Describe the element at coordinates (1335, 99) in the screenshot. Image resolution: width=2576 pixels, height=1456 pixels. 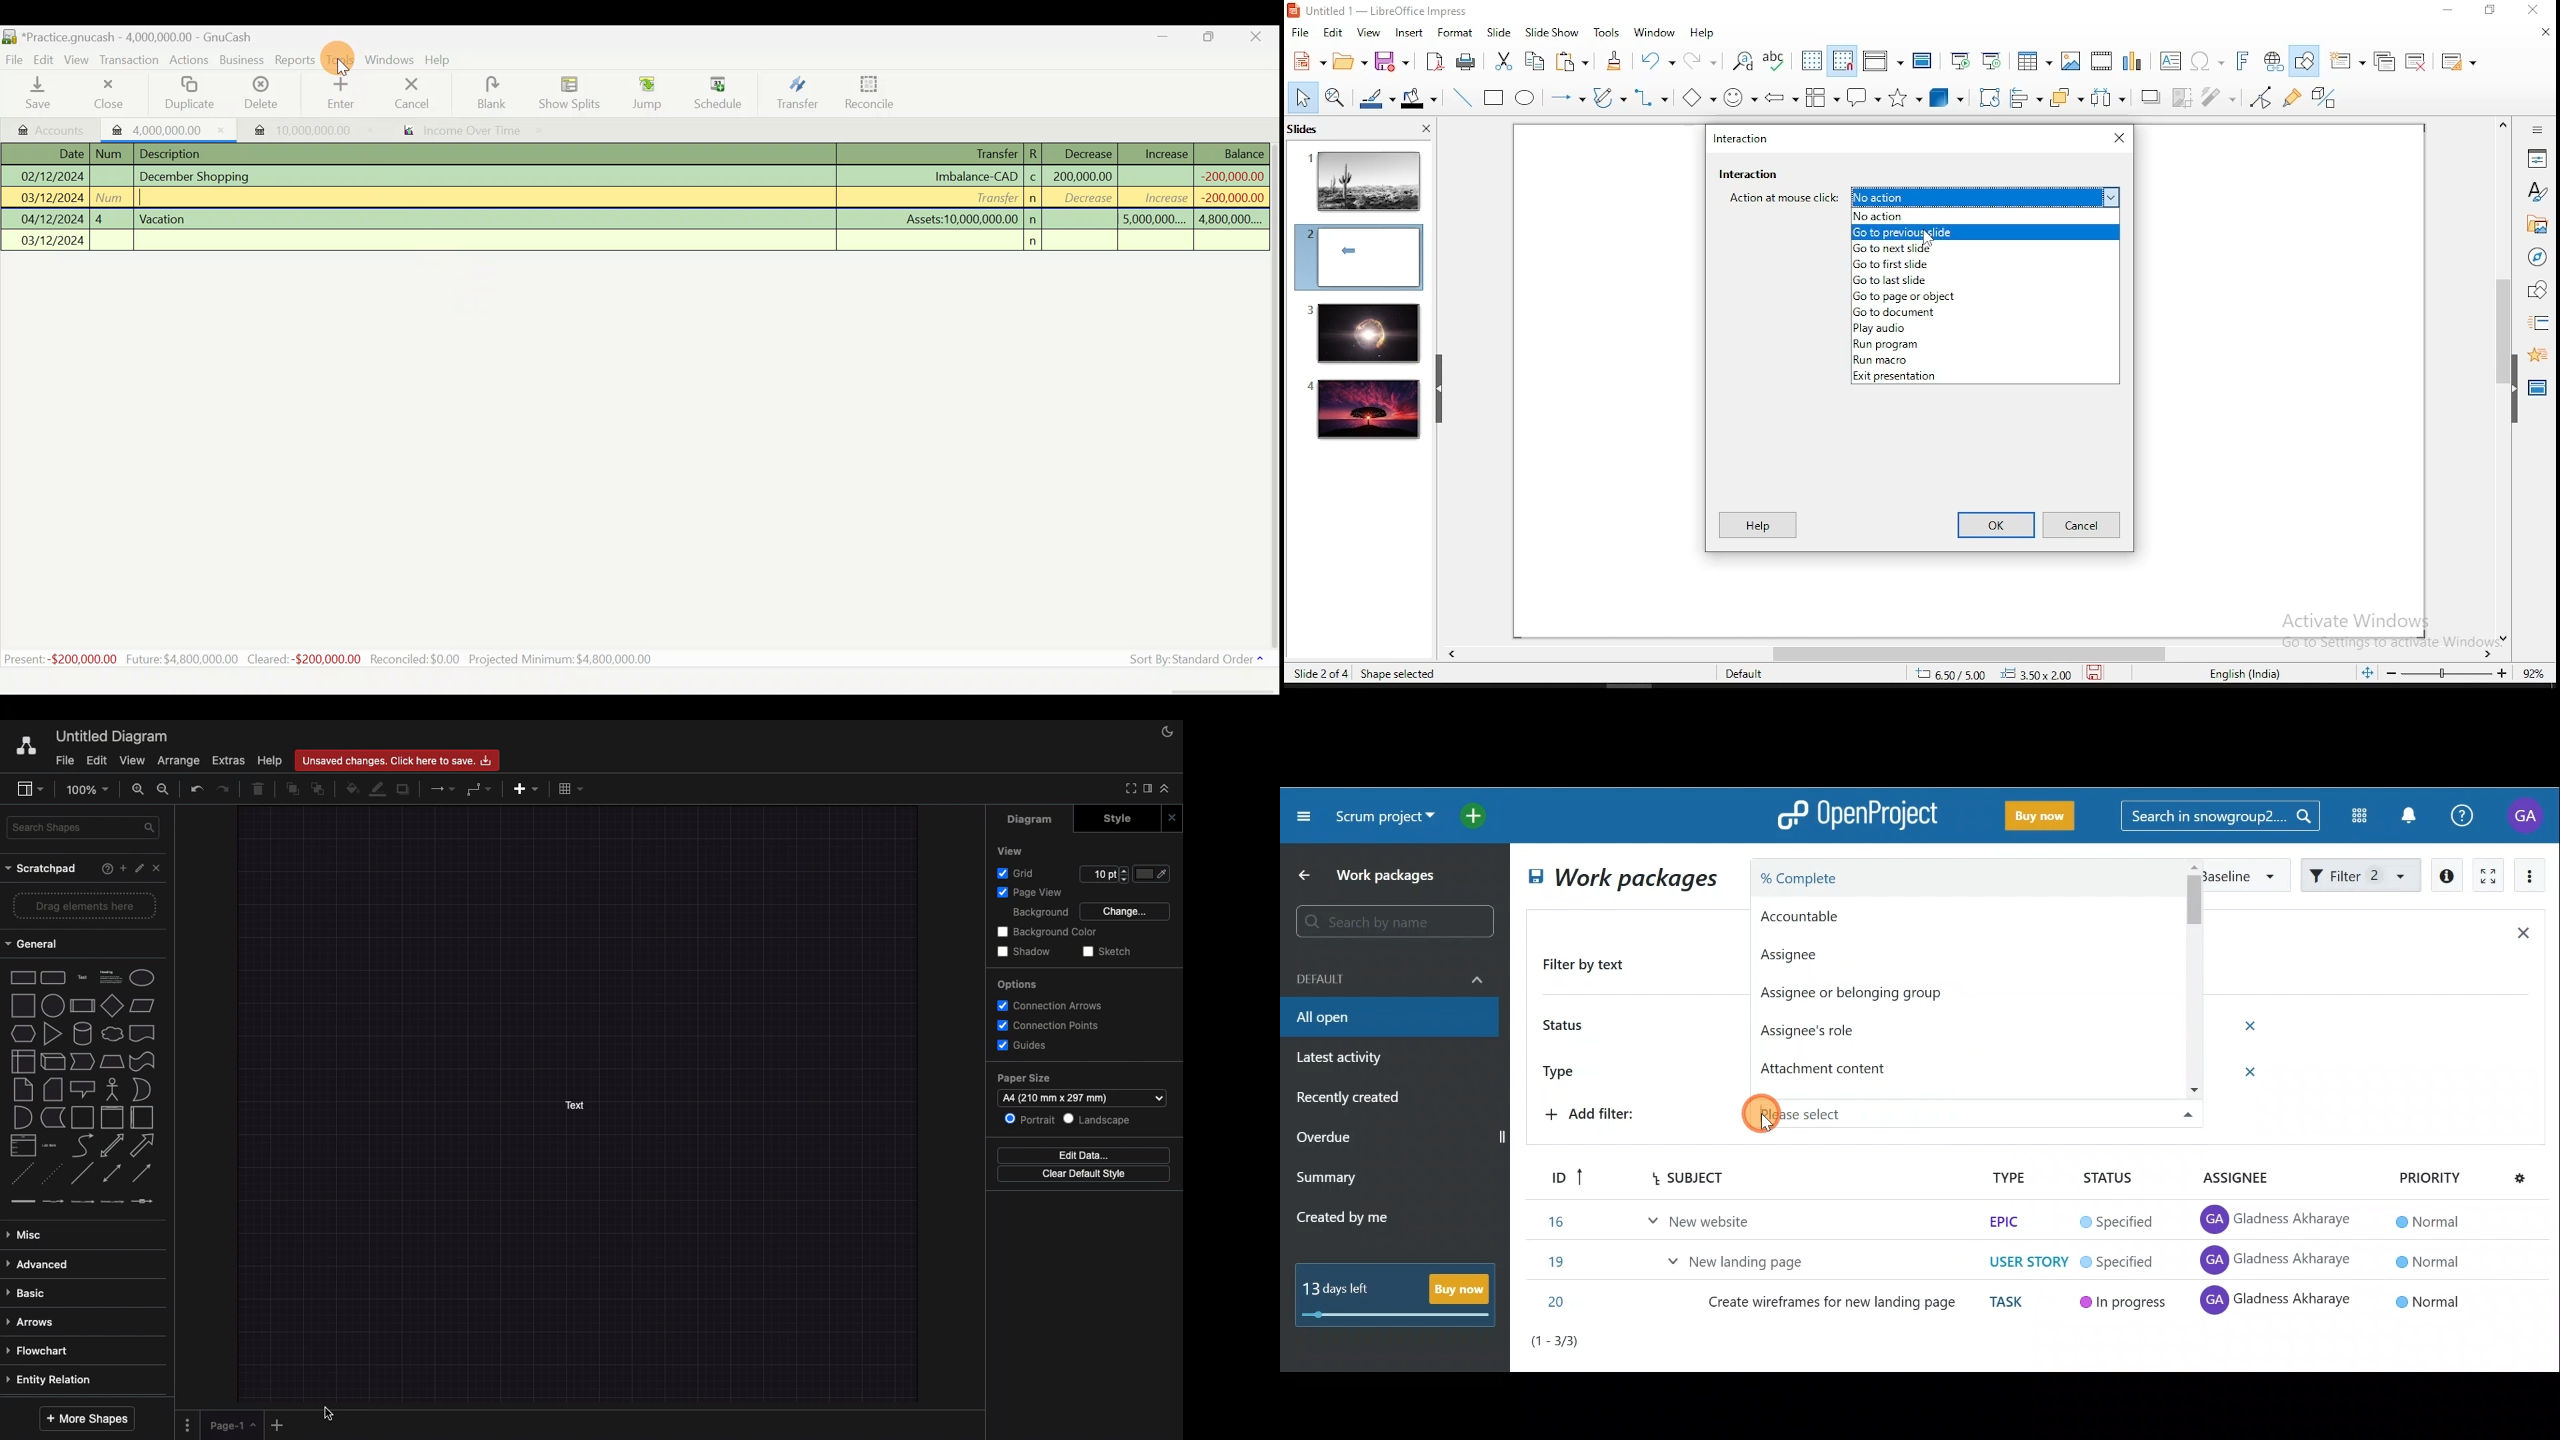
I see `zoom tool` at that location.